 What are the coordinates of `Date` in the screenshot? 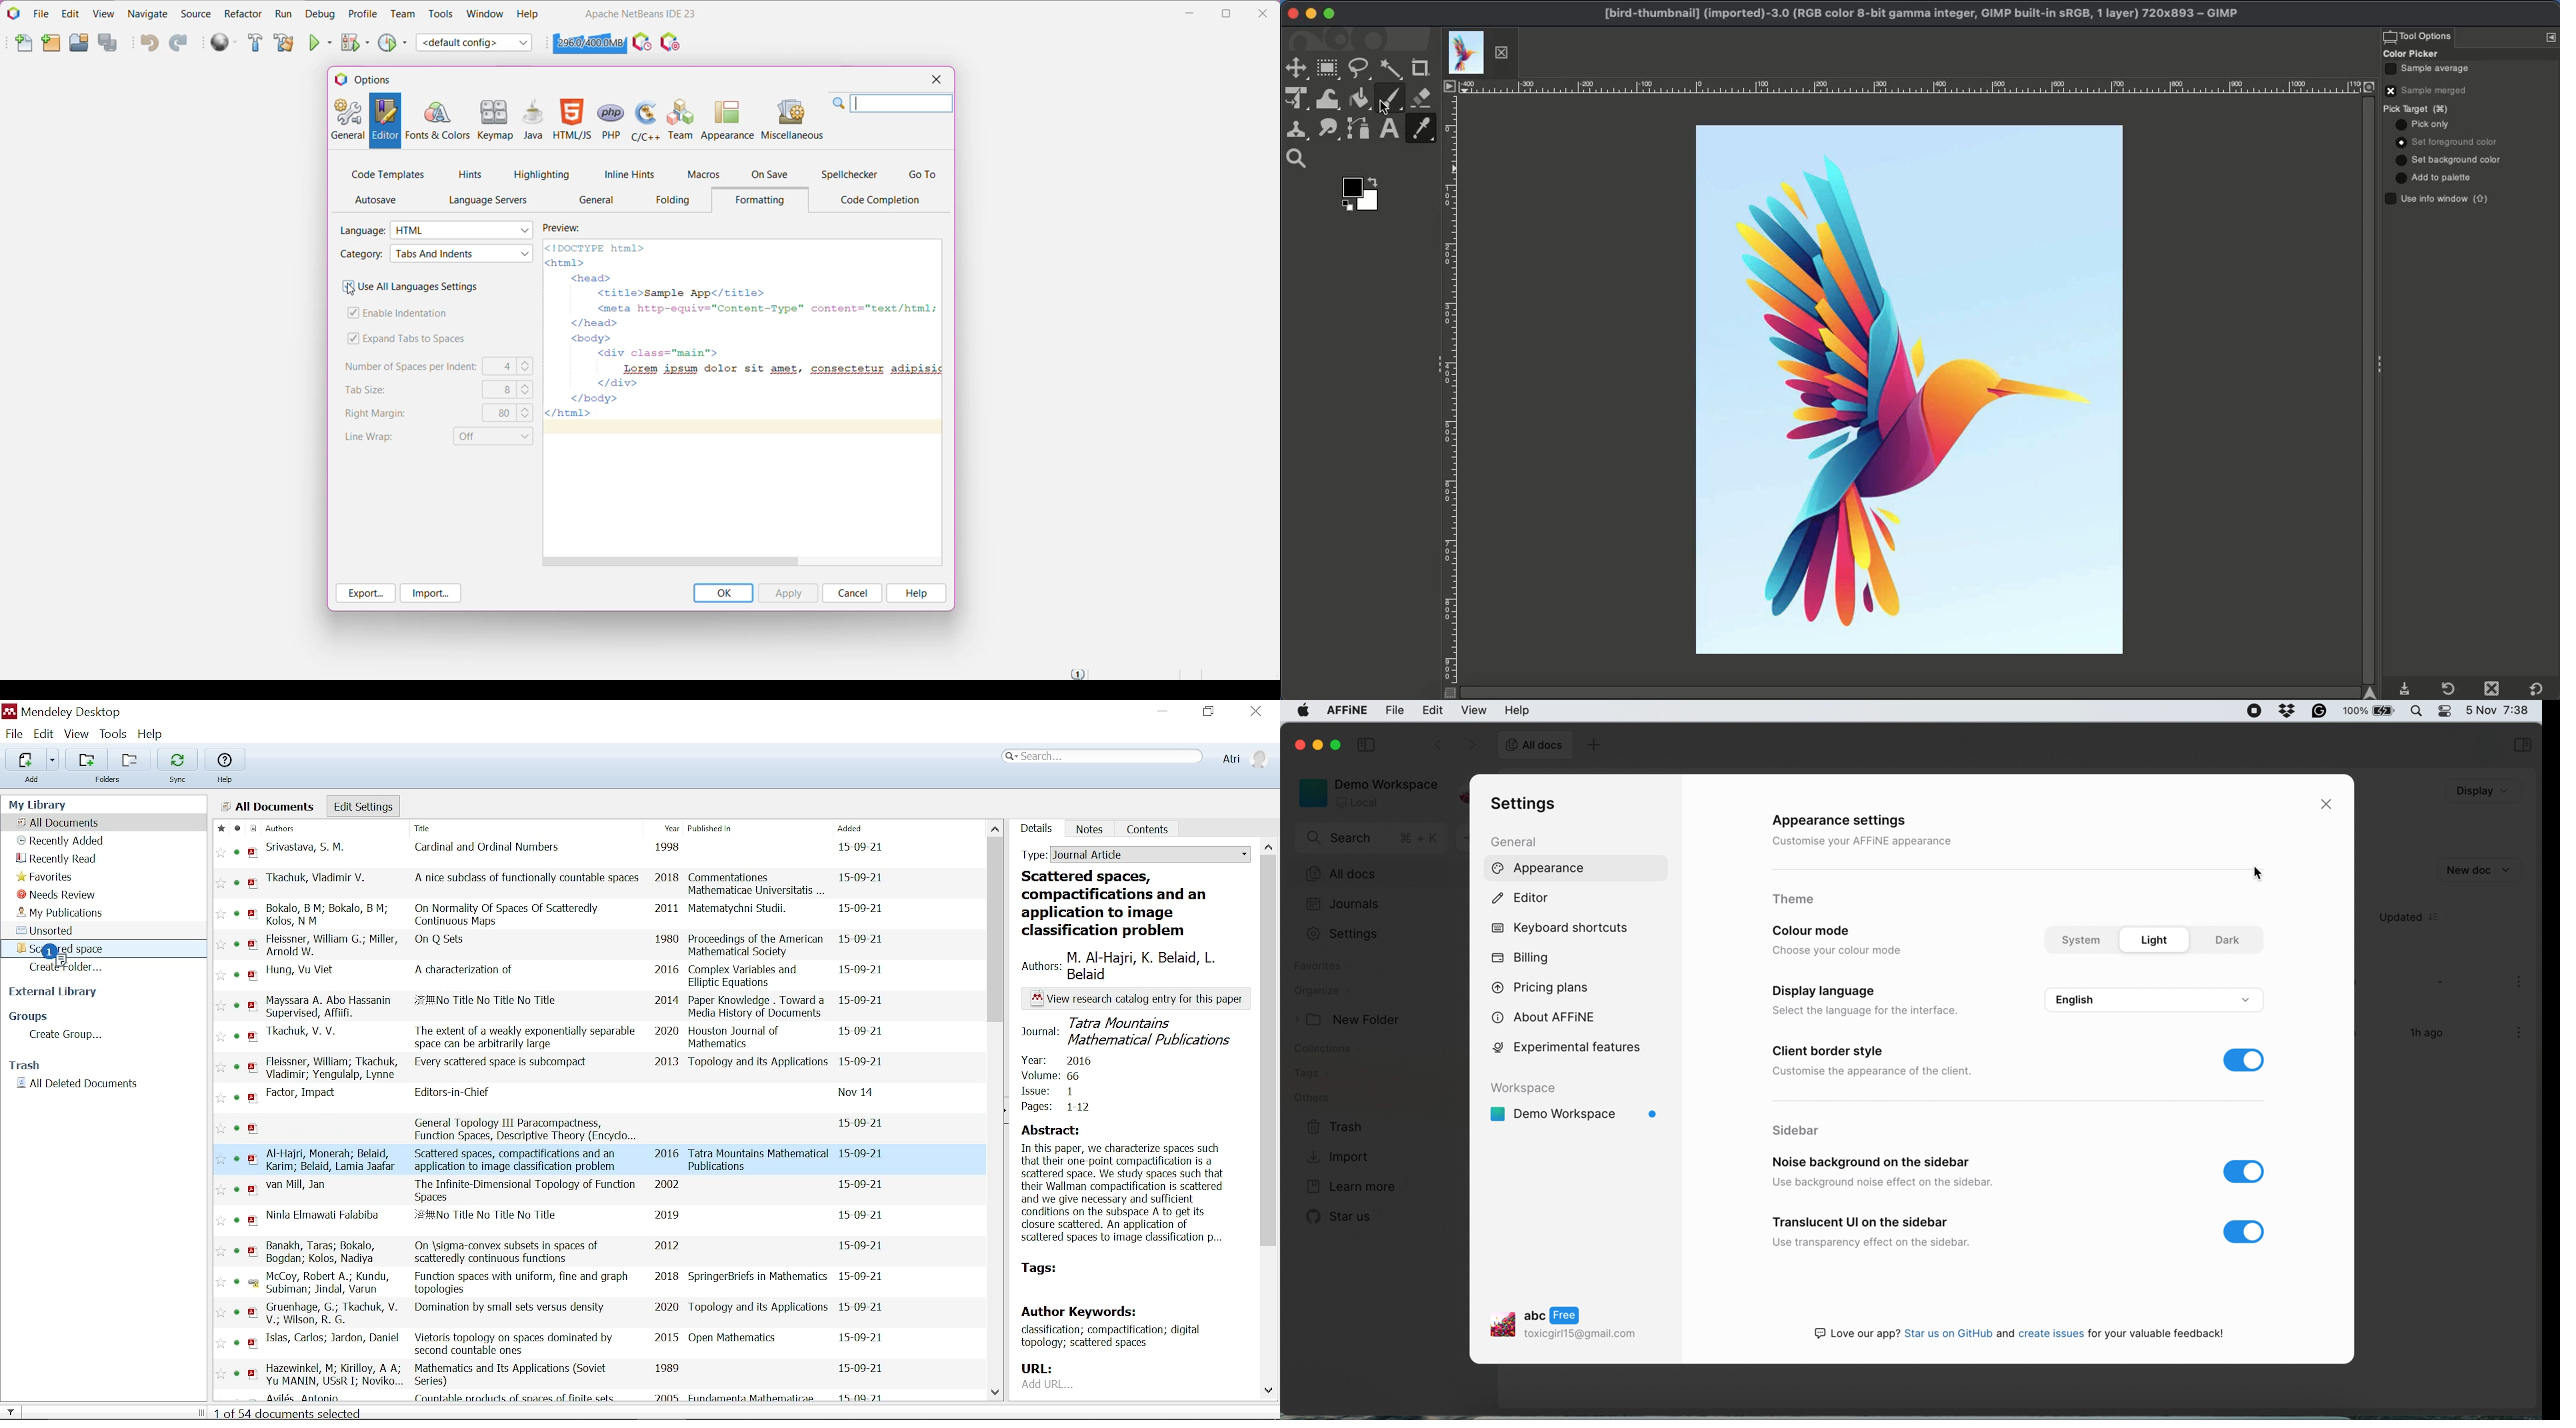 It's located at (863, 1366).